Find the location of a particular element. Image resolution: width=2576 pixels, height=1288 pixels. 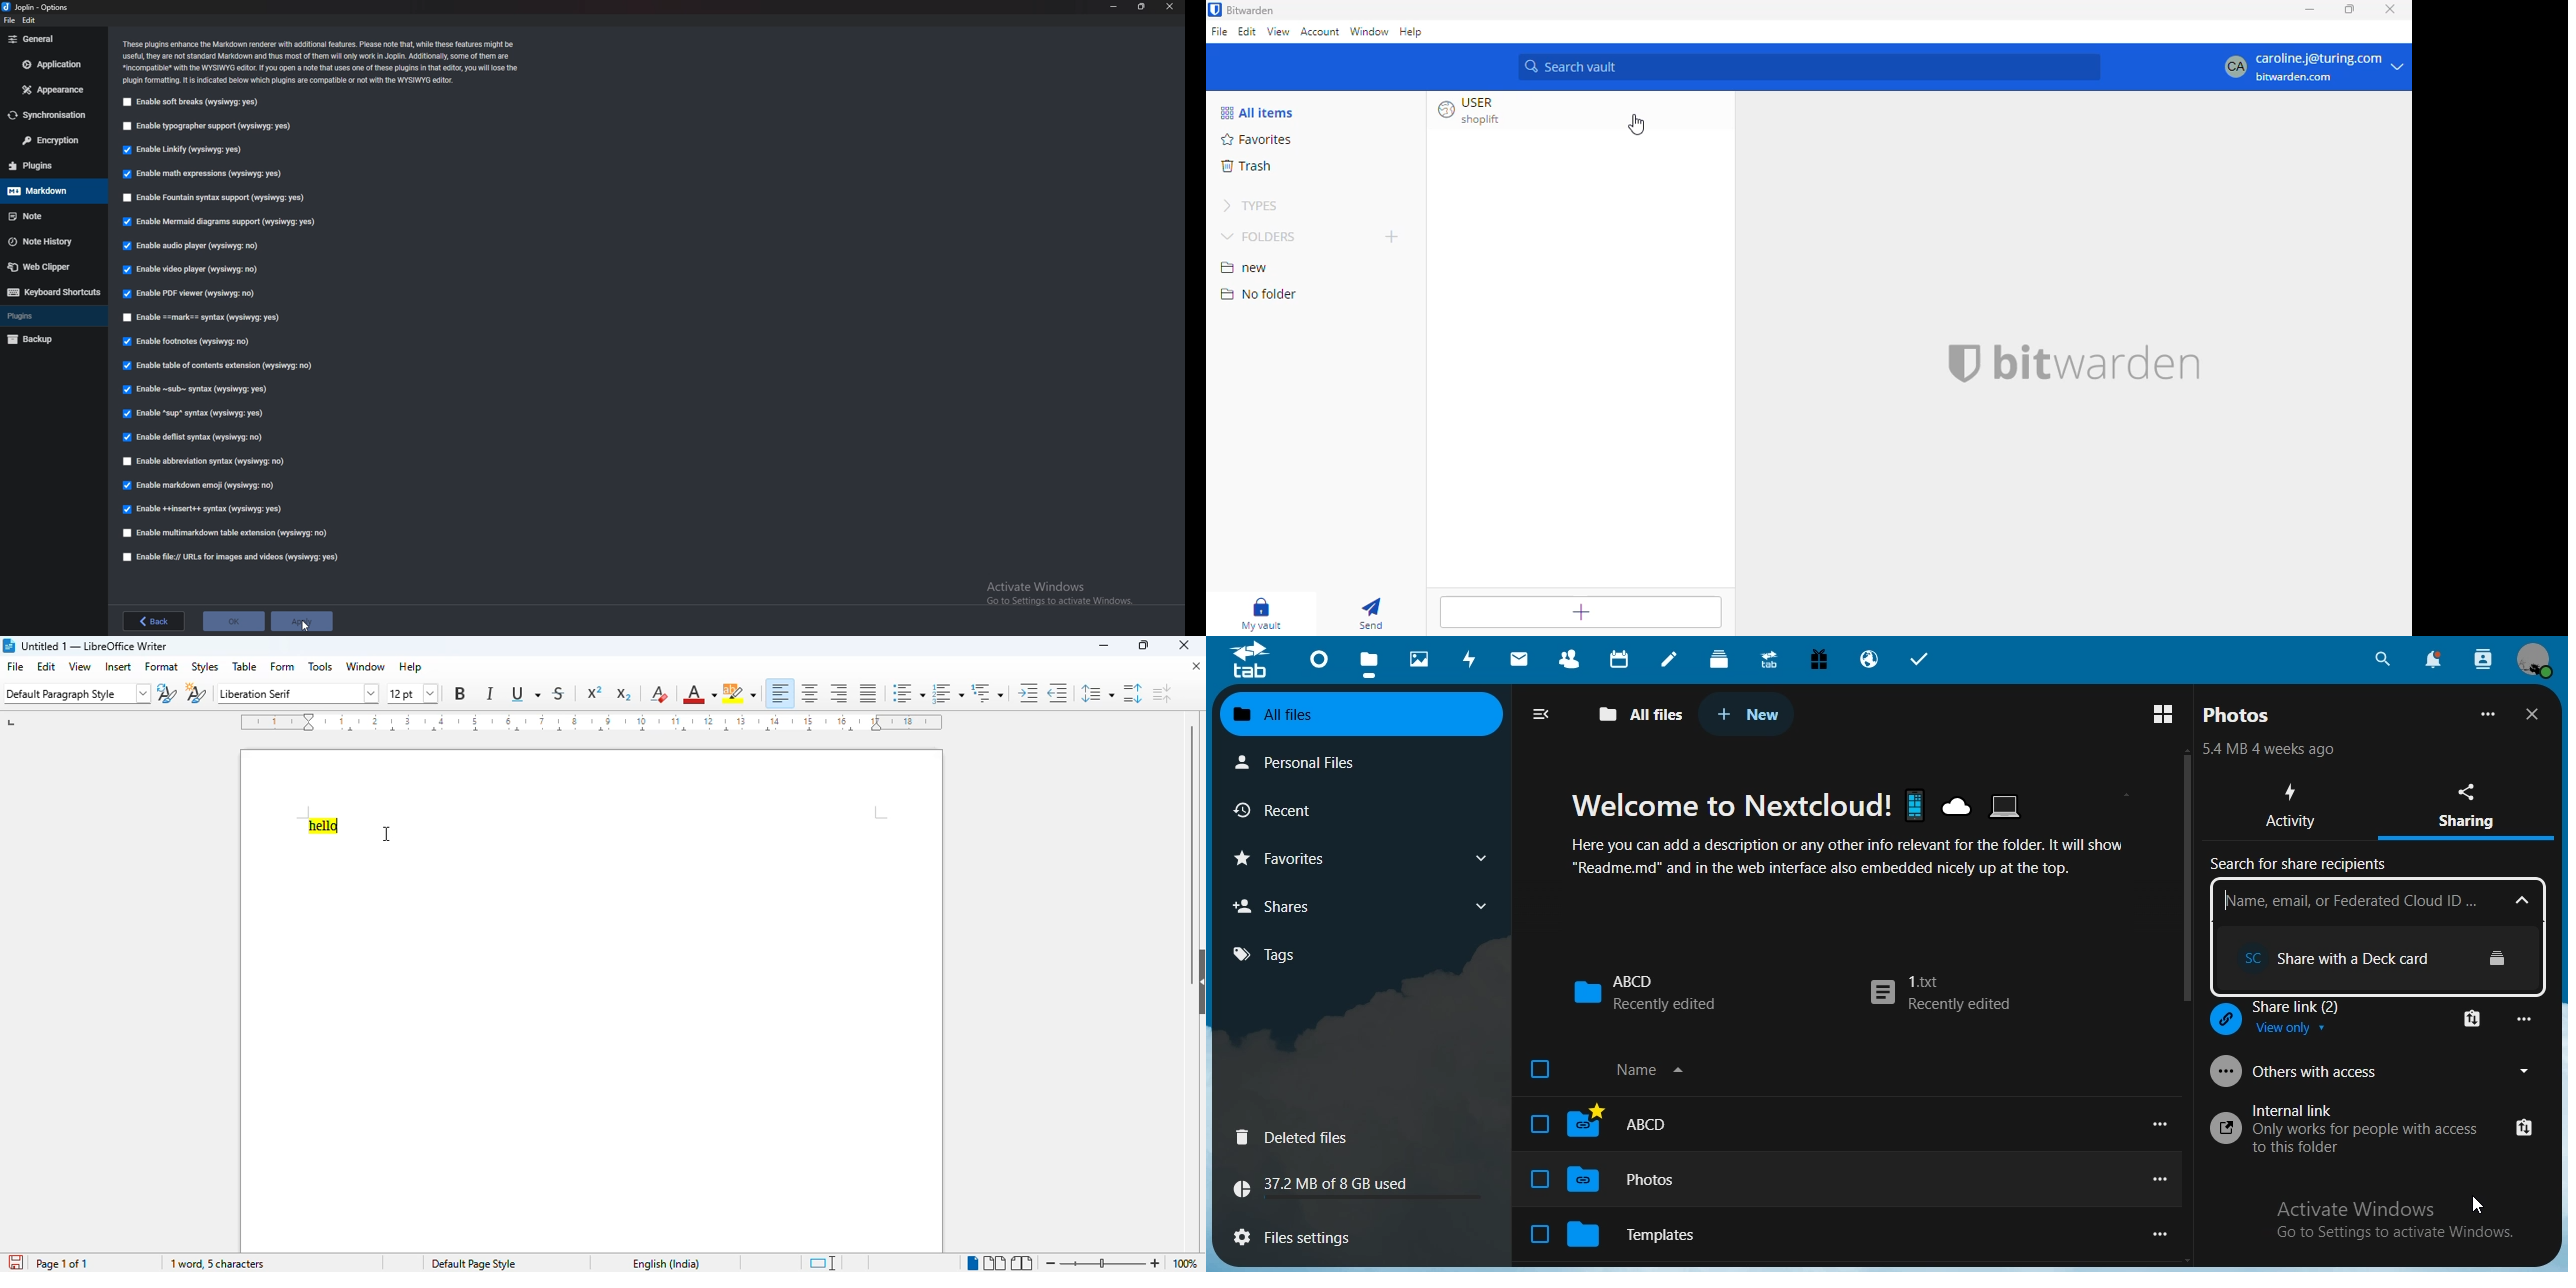

Enable audio player is located at coordinates (191, 246).